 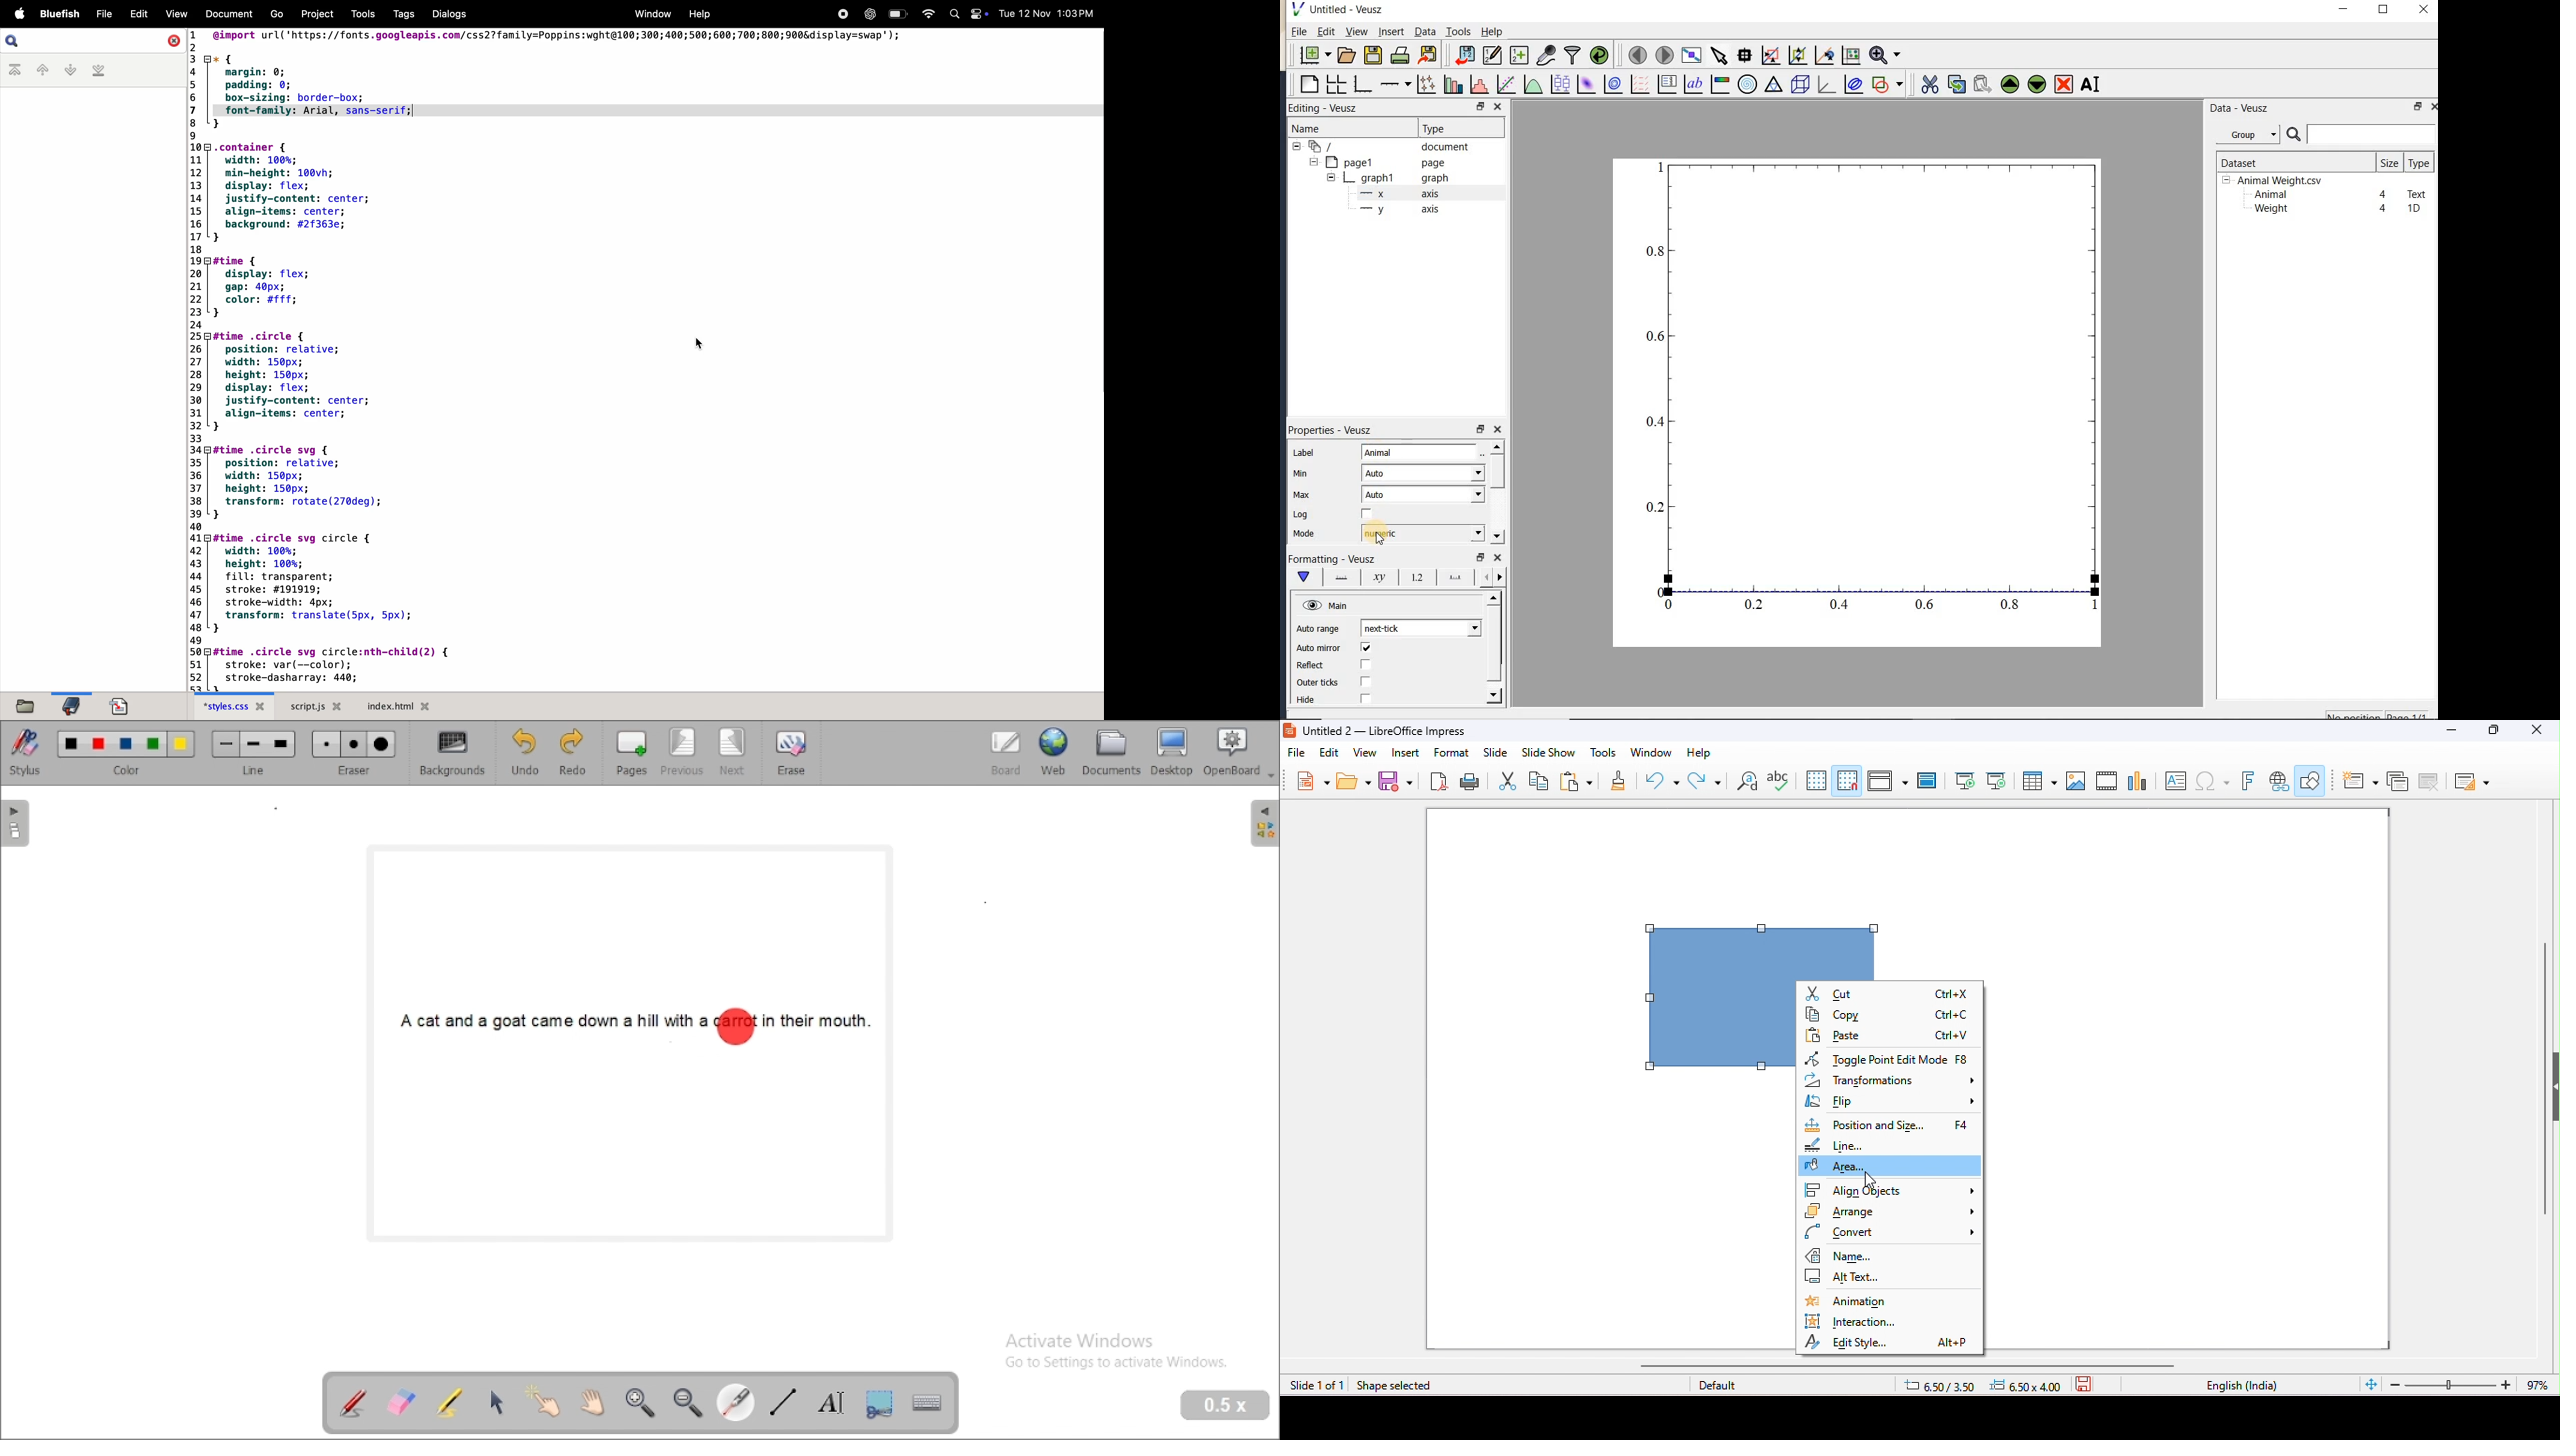 What do you see at coordinates (1317, 1386) in the screenshot?
I see `slide 1 of 1` at bounding box center [1317, 1386].